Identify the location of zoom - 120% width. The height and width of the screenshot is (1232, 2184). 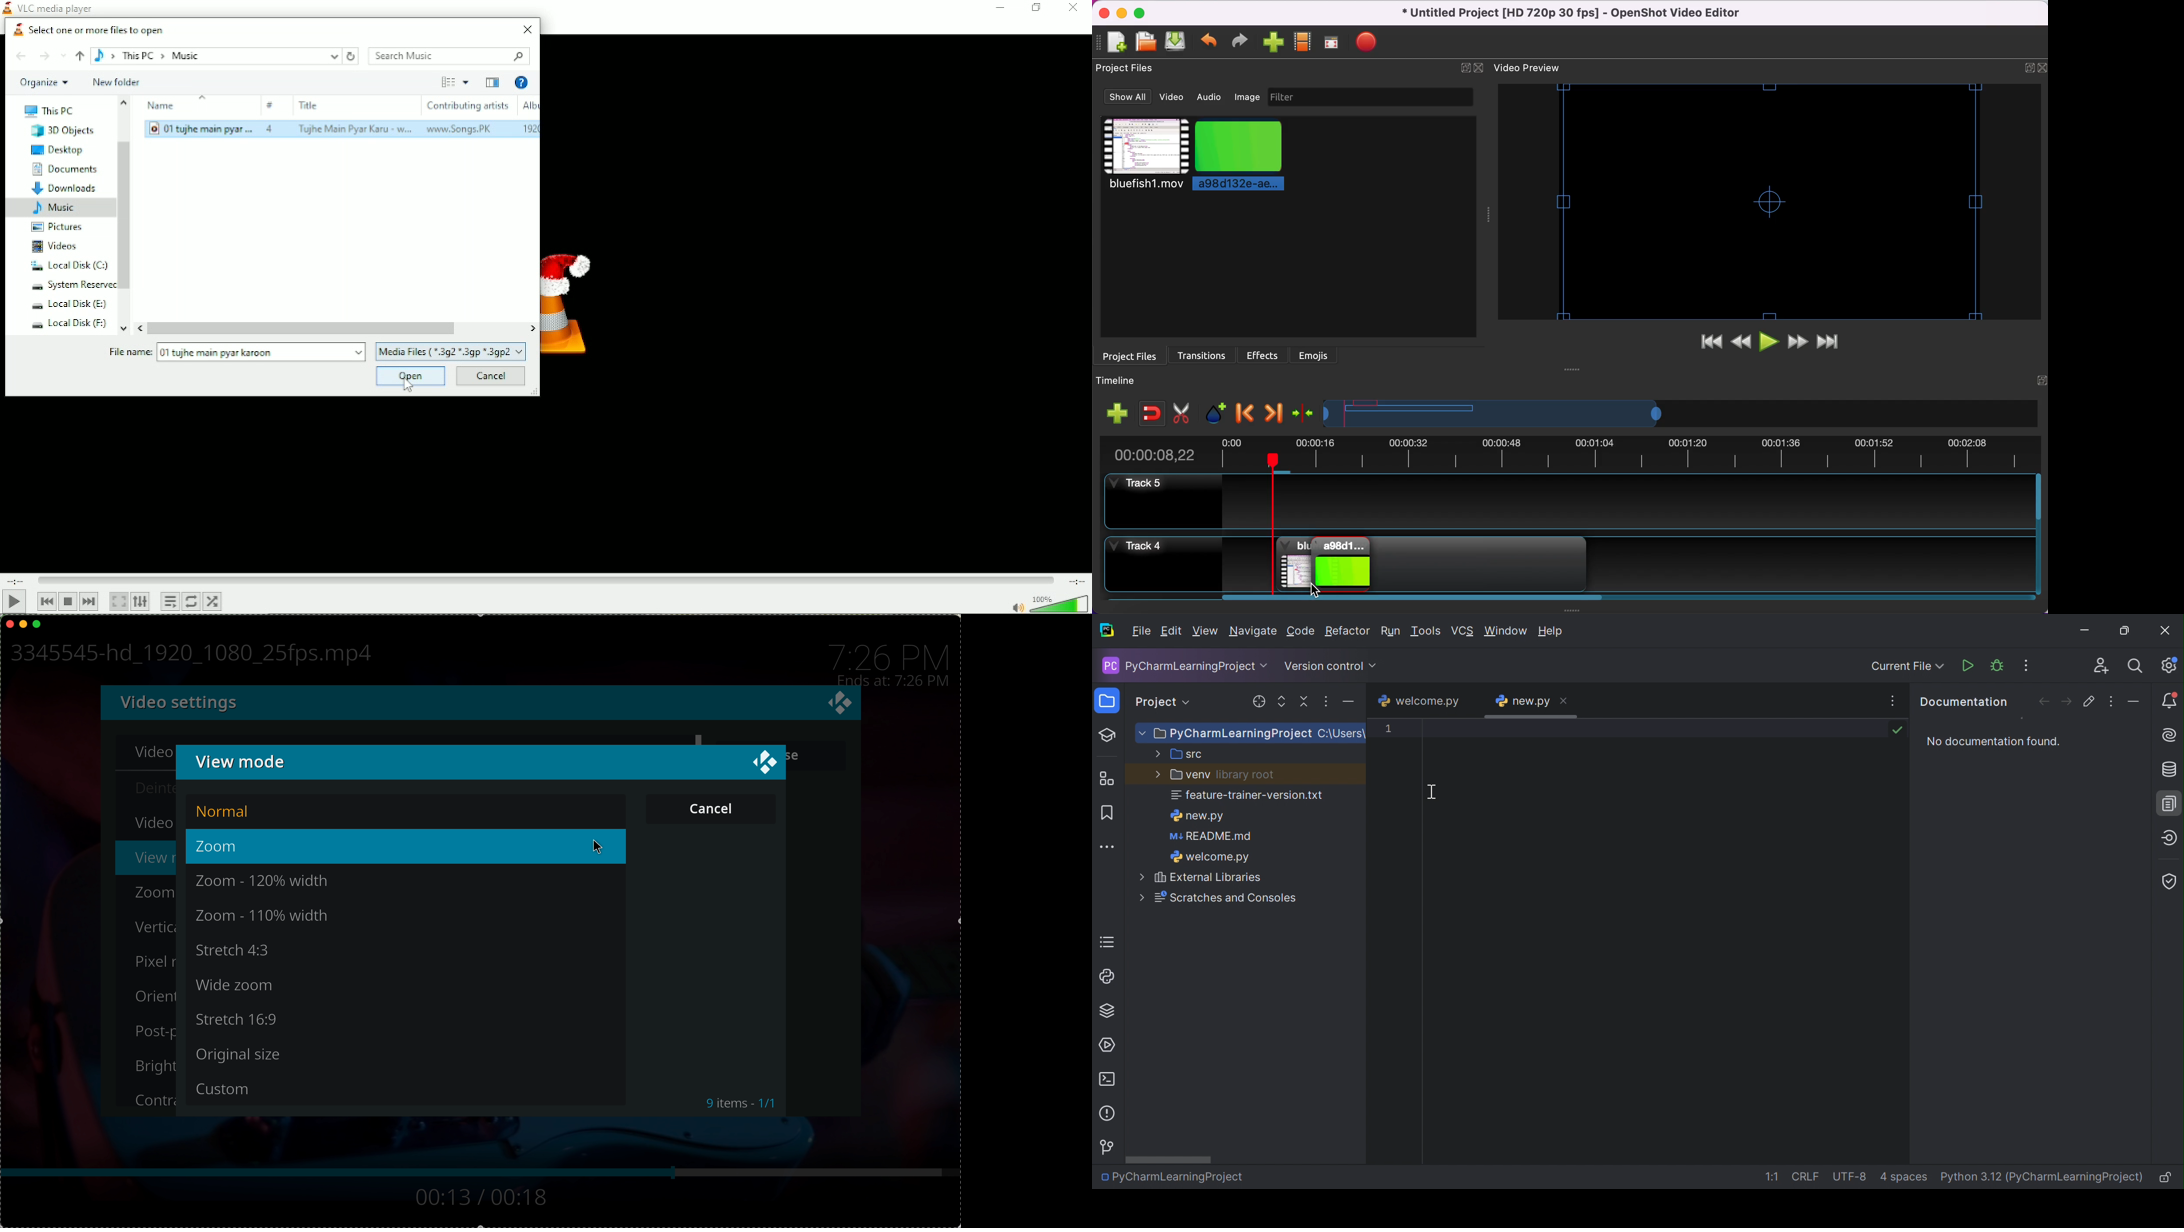
(262, 883).